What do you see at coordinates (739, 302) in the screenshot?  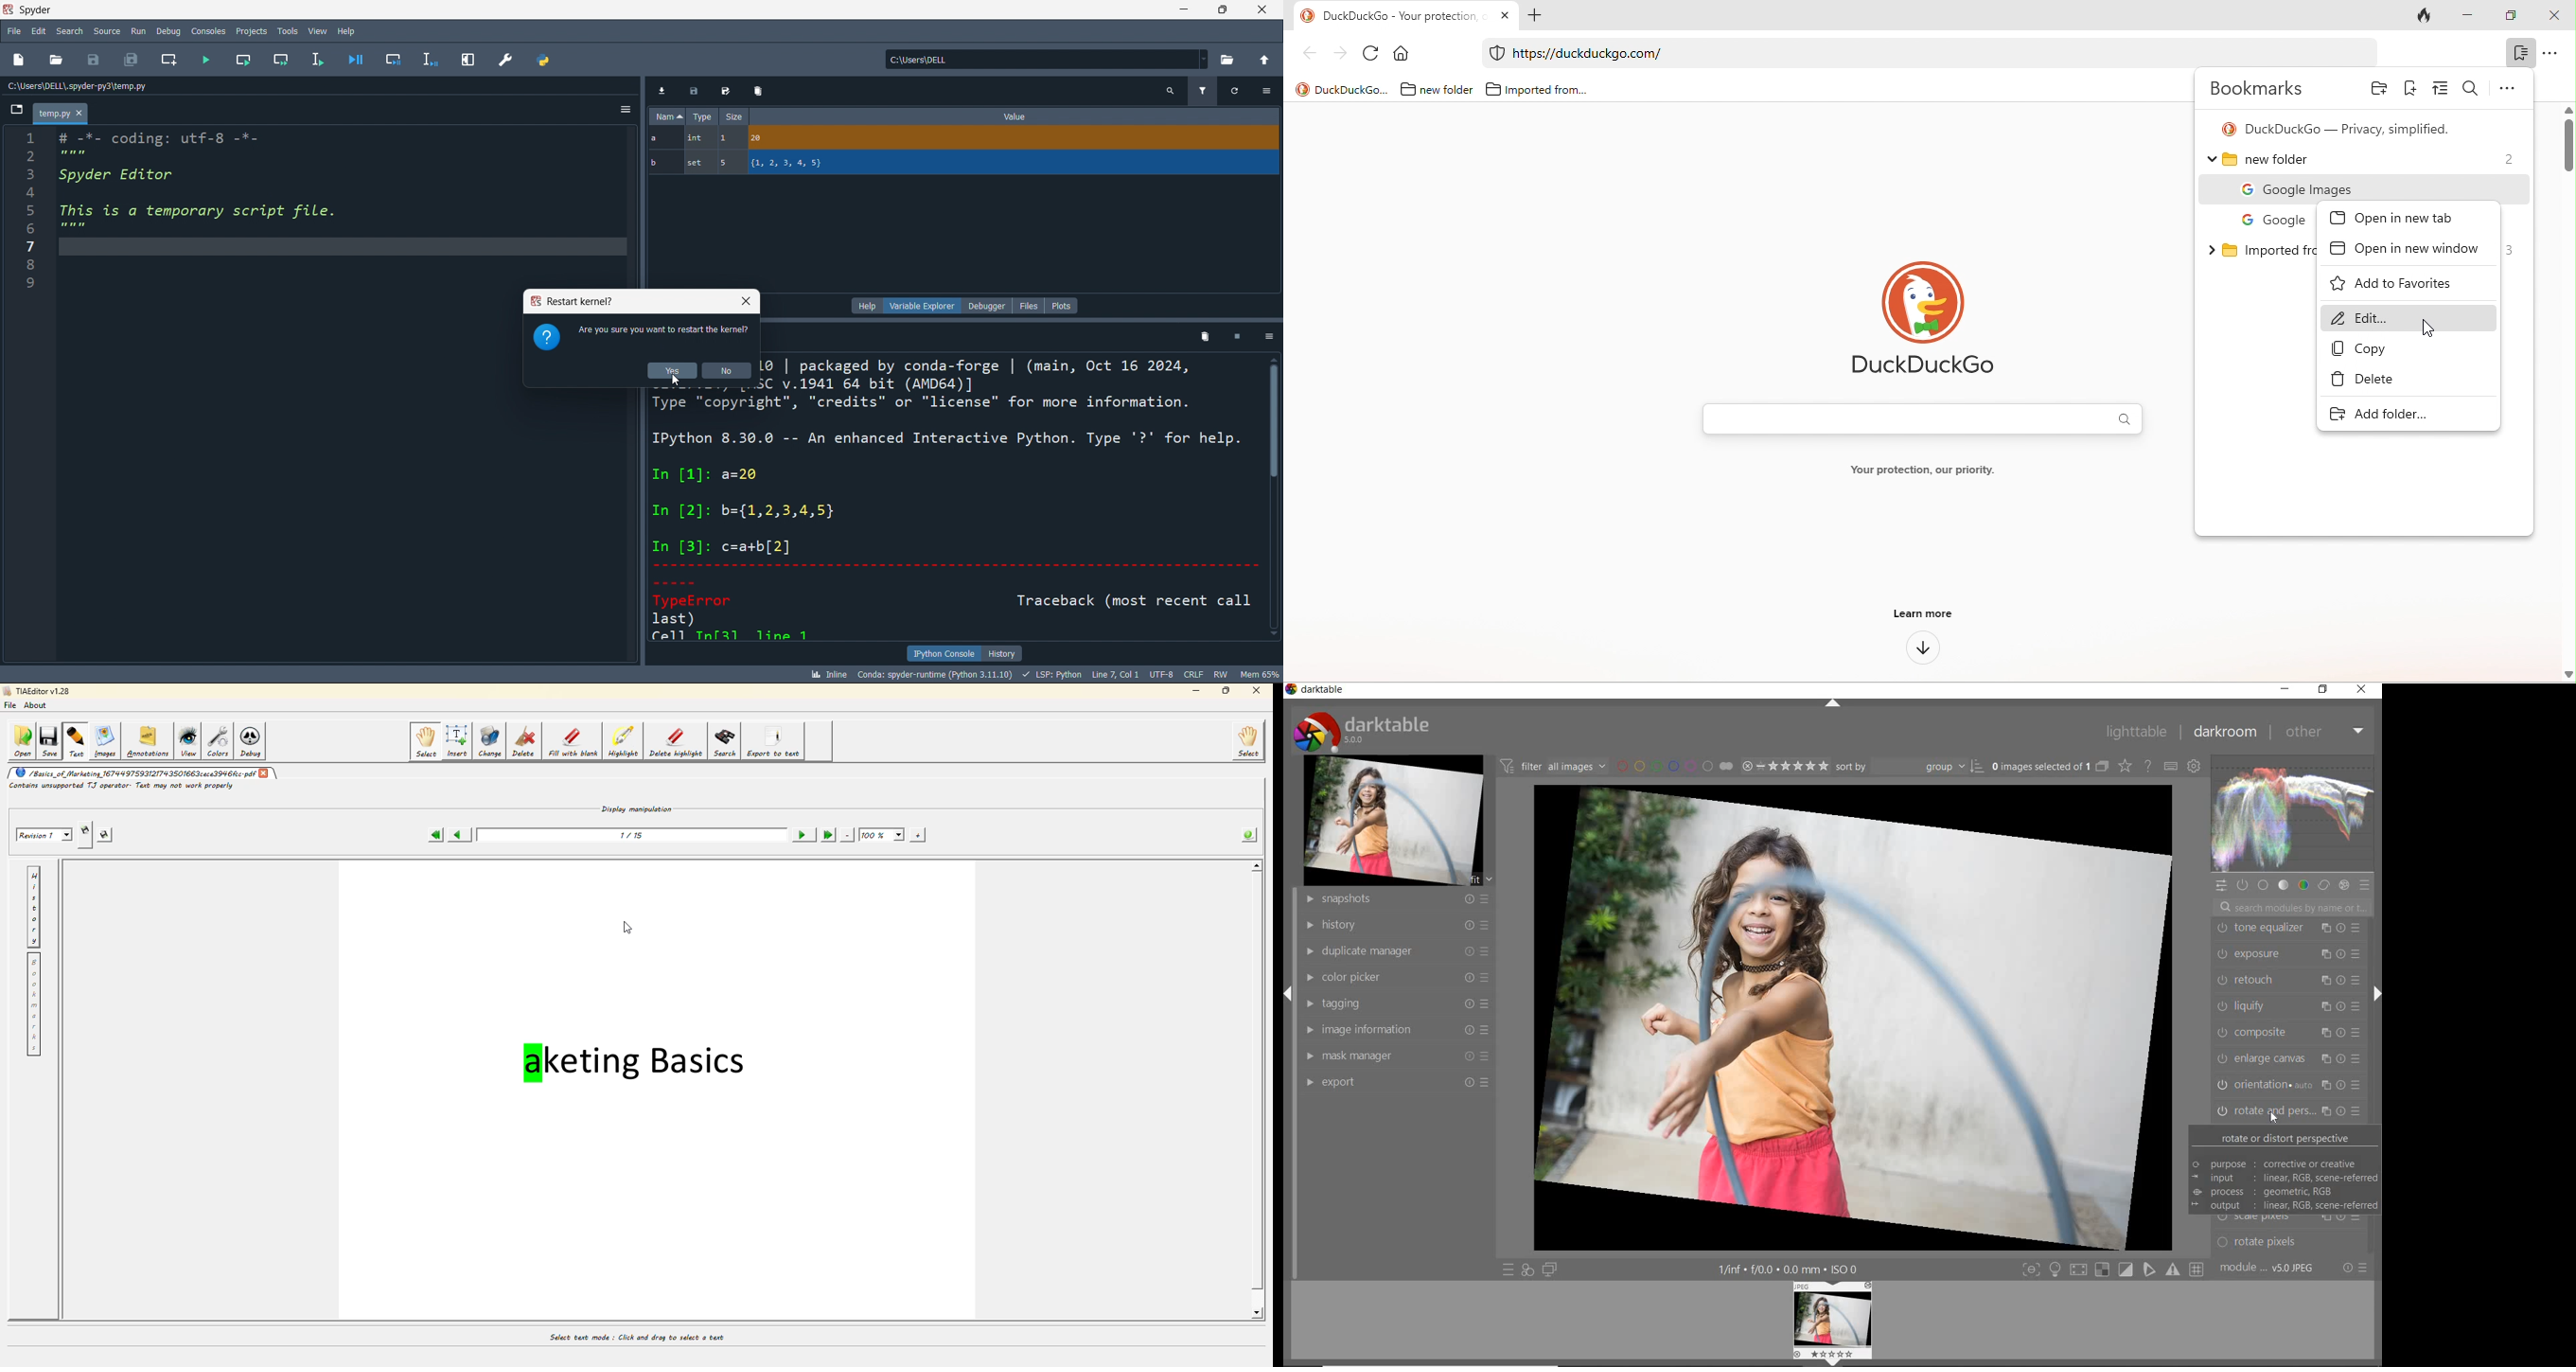 I see `close` at bounding box center [739, 302].